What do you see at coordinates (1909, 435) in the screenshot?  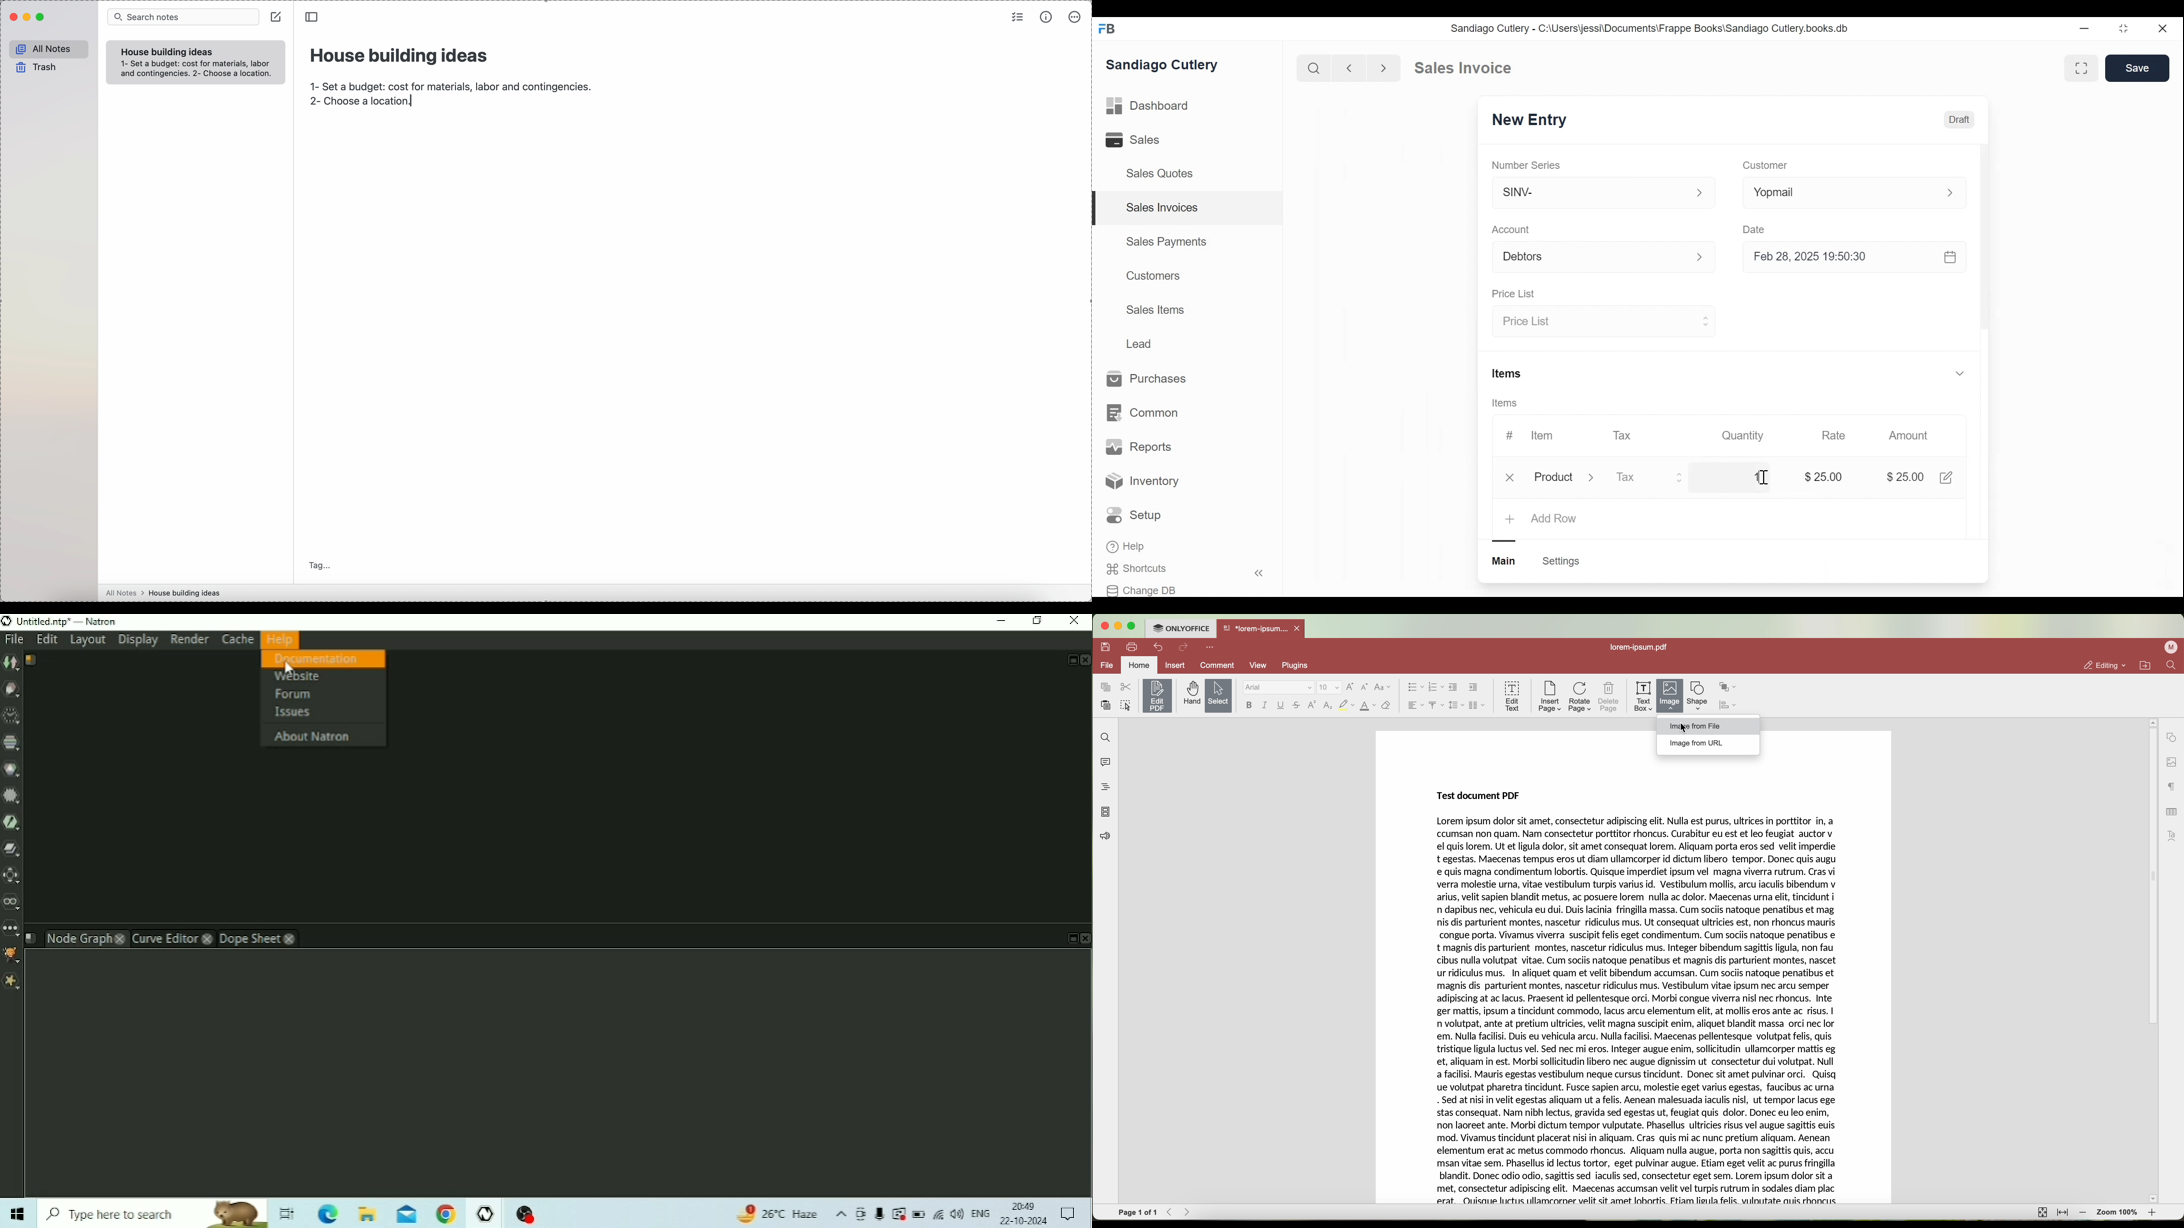 I see `Amount` at bounding box center [1909, 435].